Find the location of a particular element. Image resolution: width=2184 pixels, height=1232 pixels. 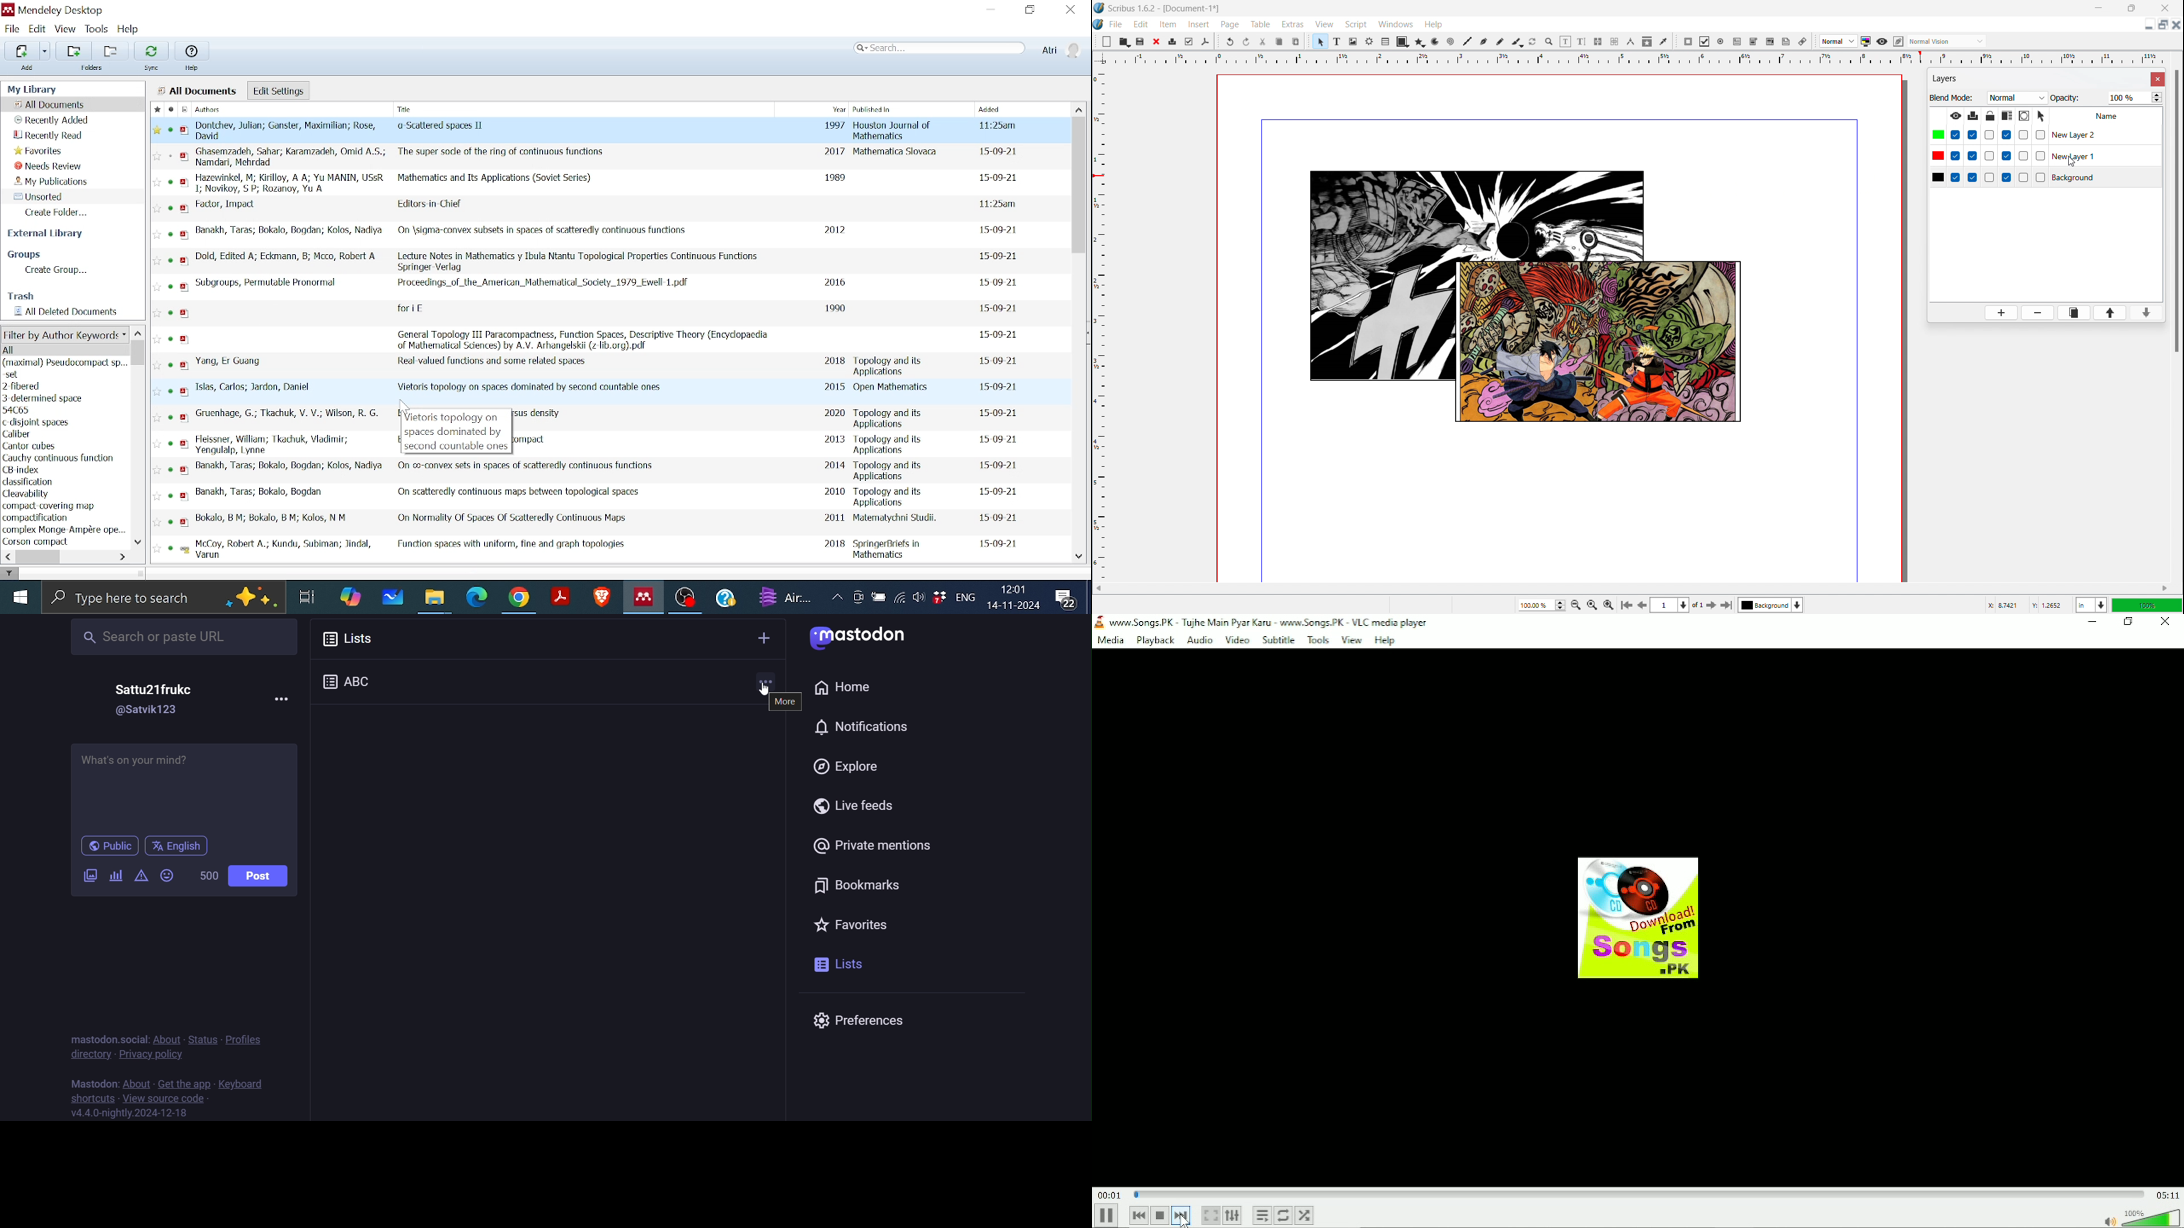

list is located at coordinates (357, 637).